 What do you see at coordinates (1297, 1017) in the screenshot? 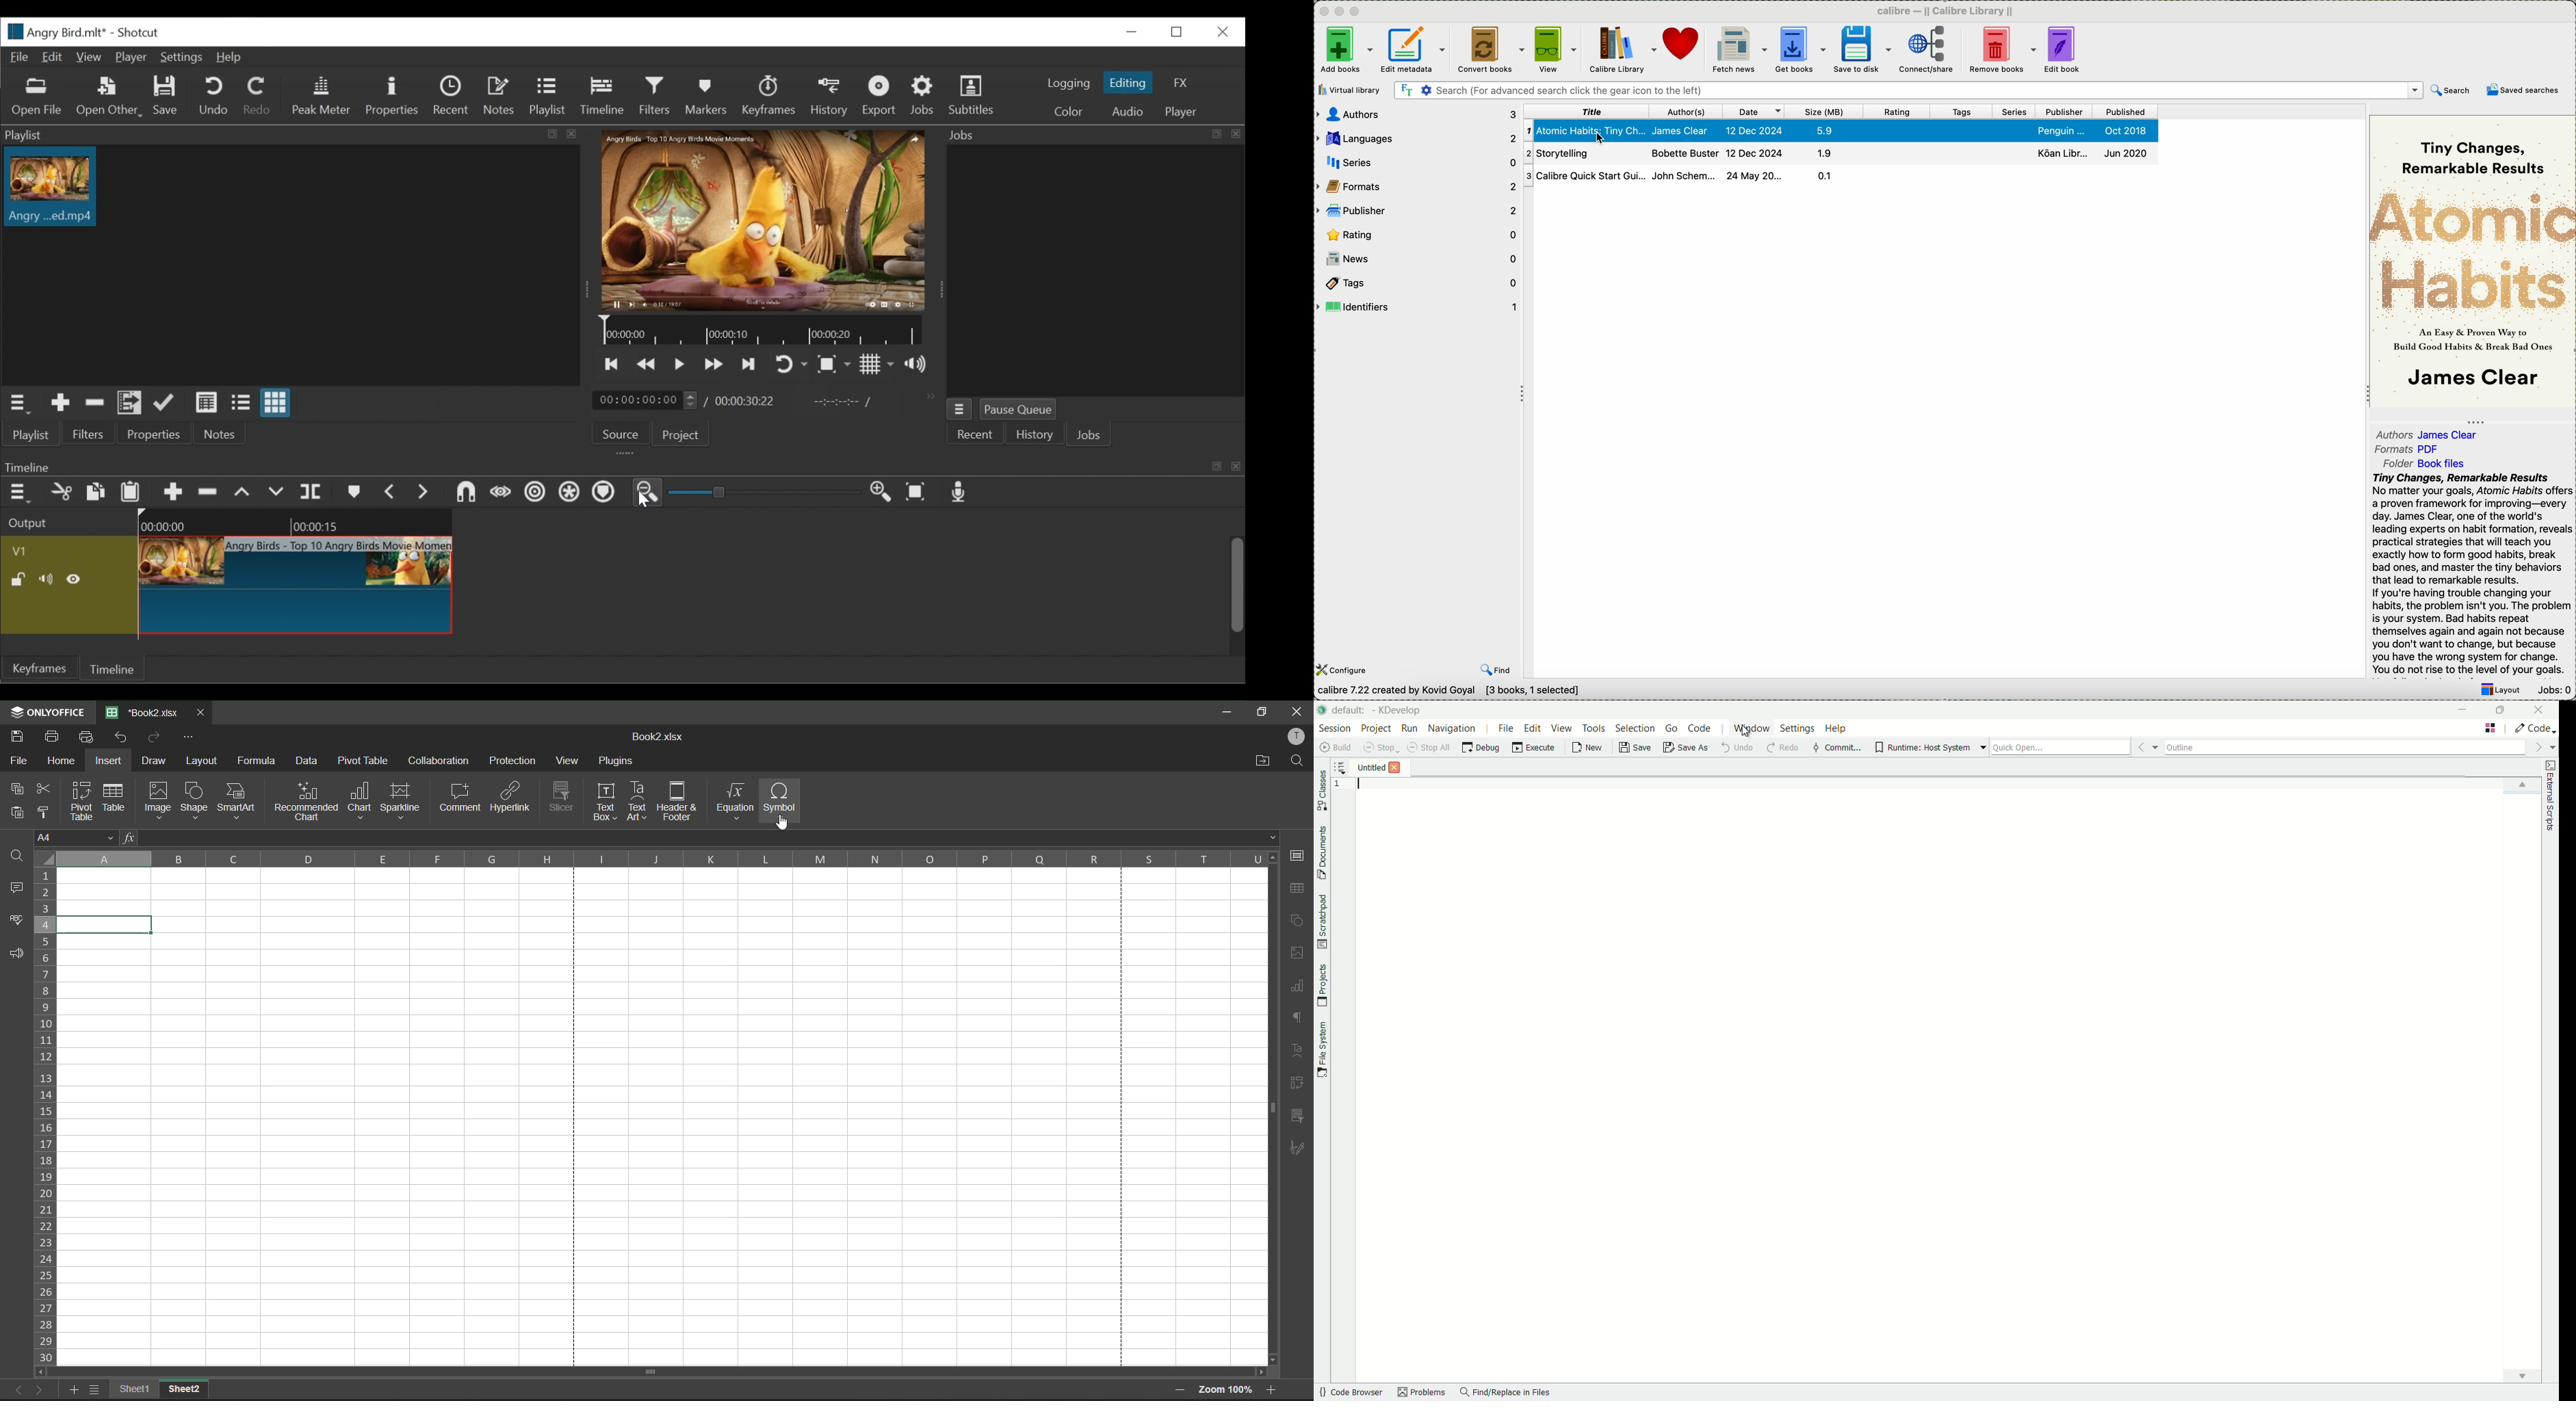
I see `paragraph` at bounding box center [1297, 1017].